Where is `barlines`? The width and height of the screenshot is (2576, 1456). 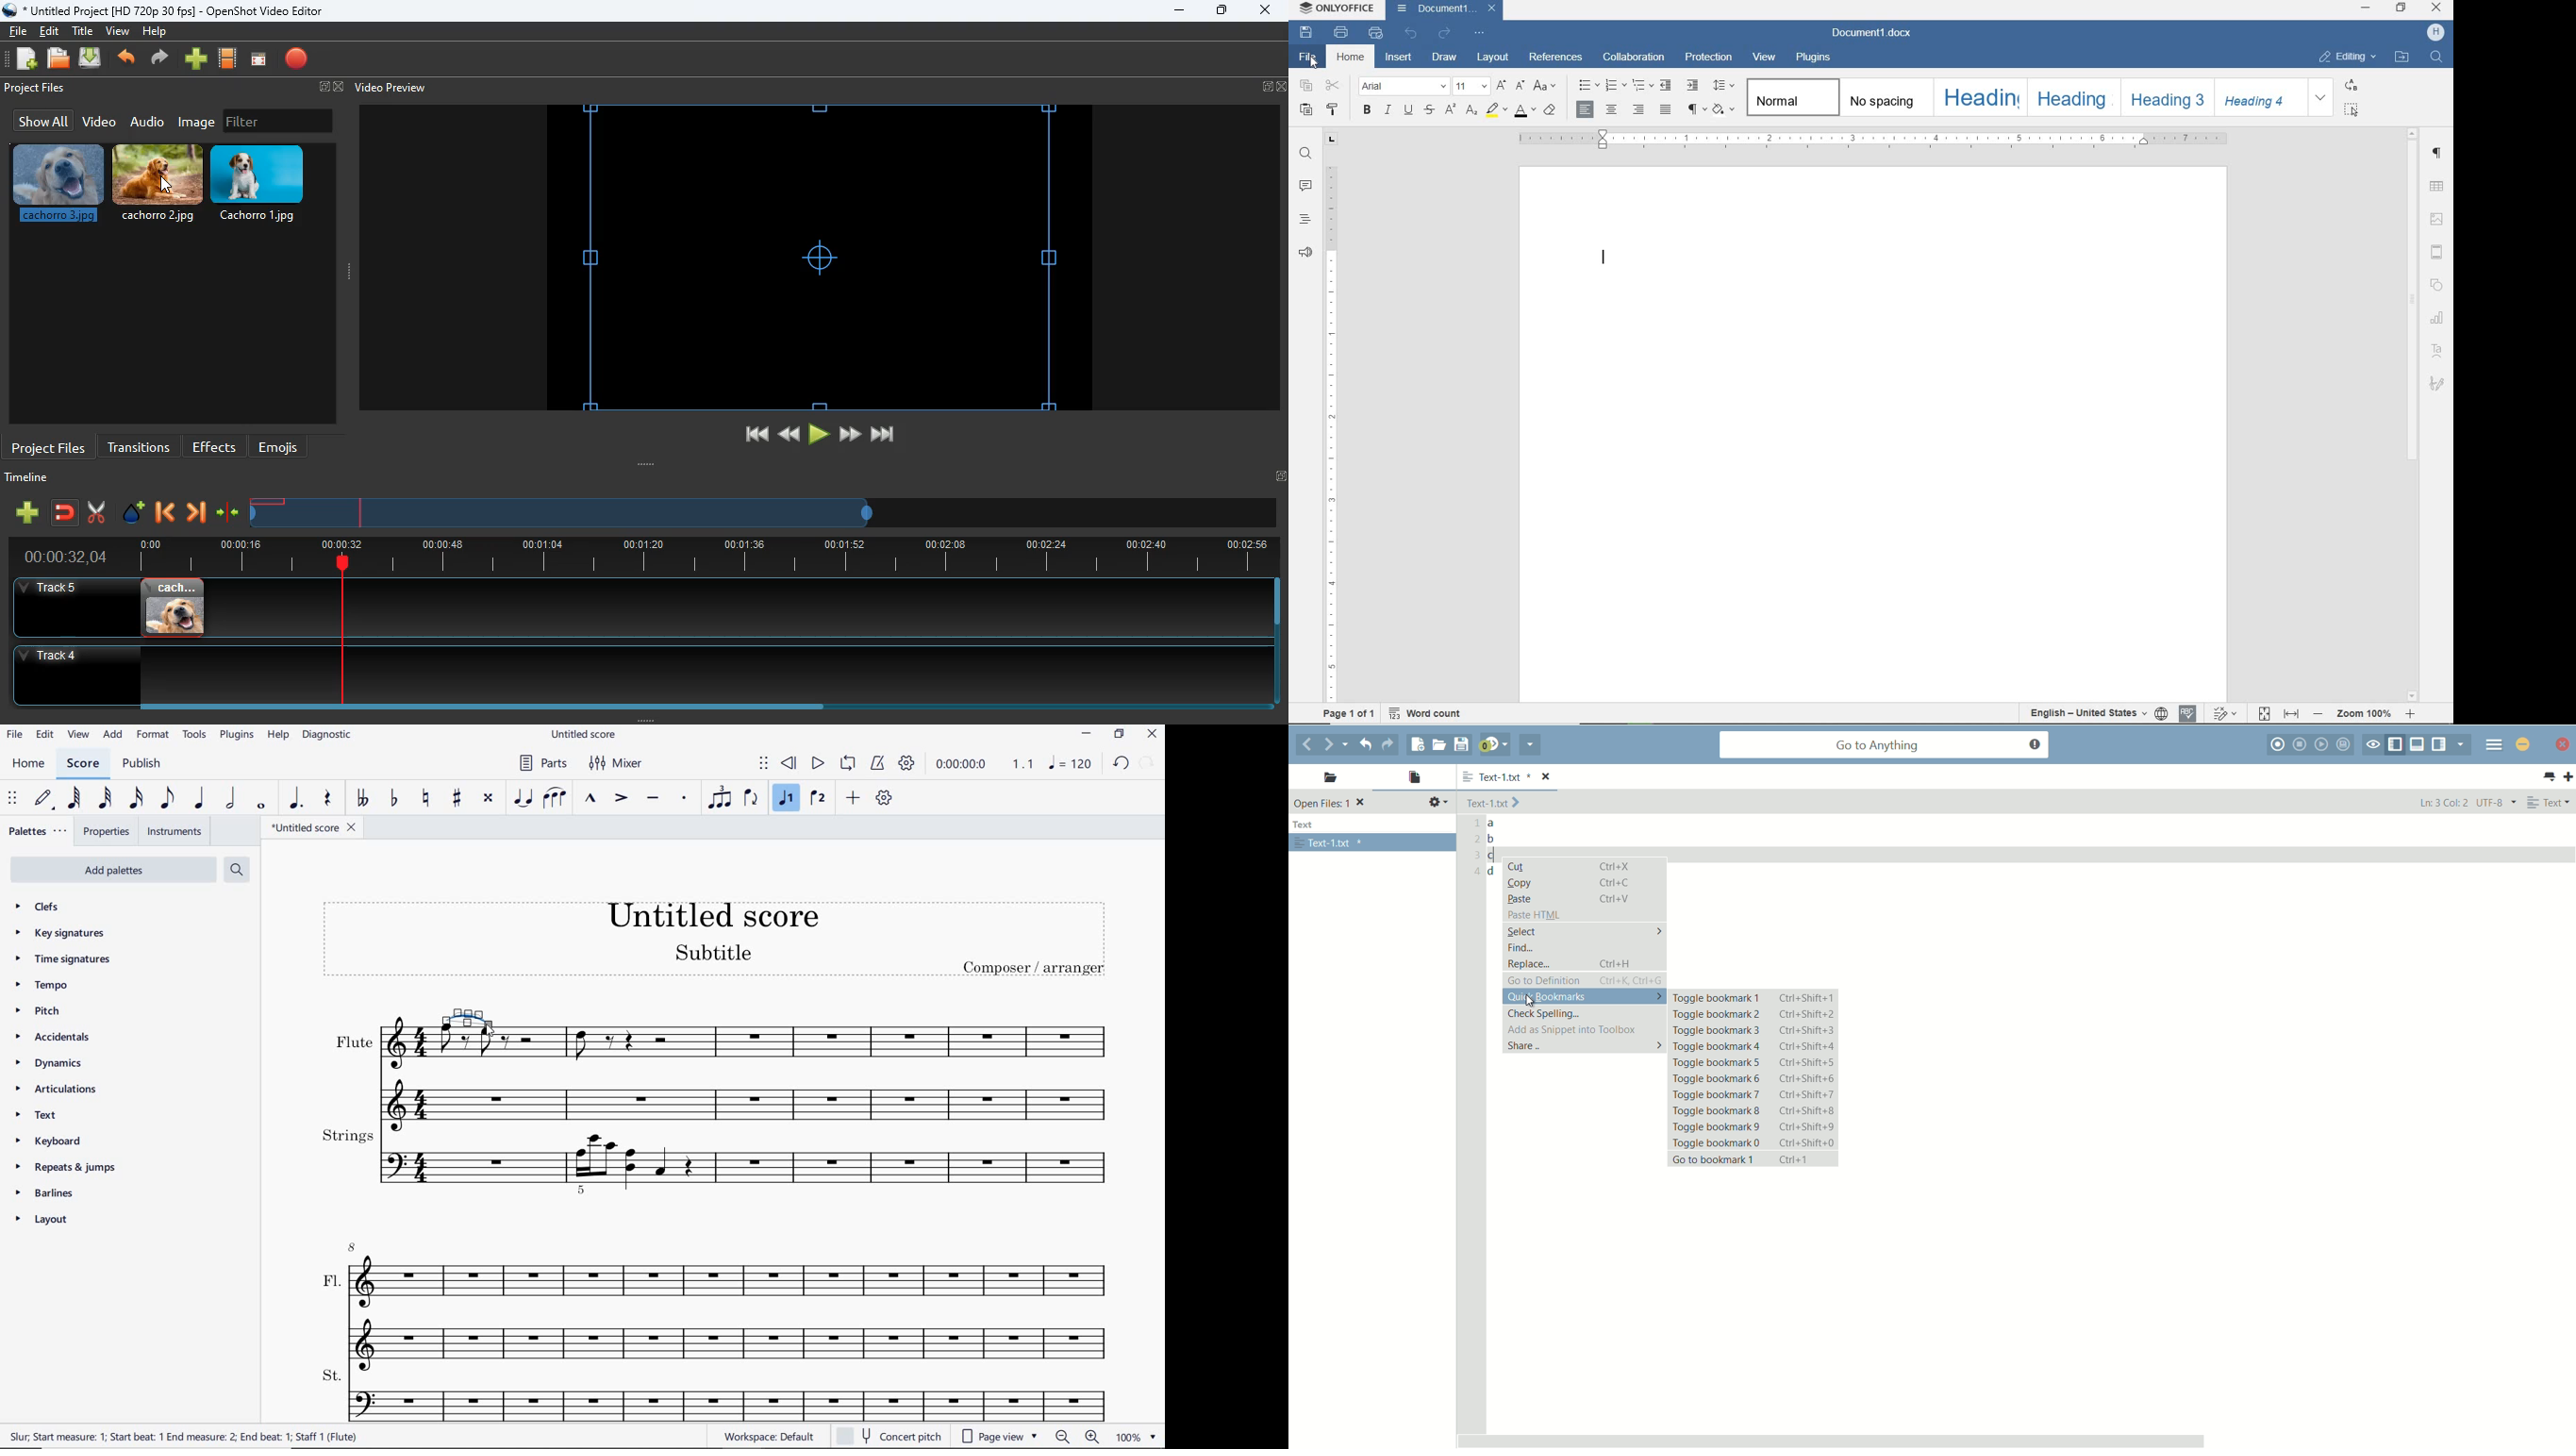
barlines is located at coordinates (51, 1194).